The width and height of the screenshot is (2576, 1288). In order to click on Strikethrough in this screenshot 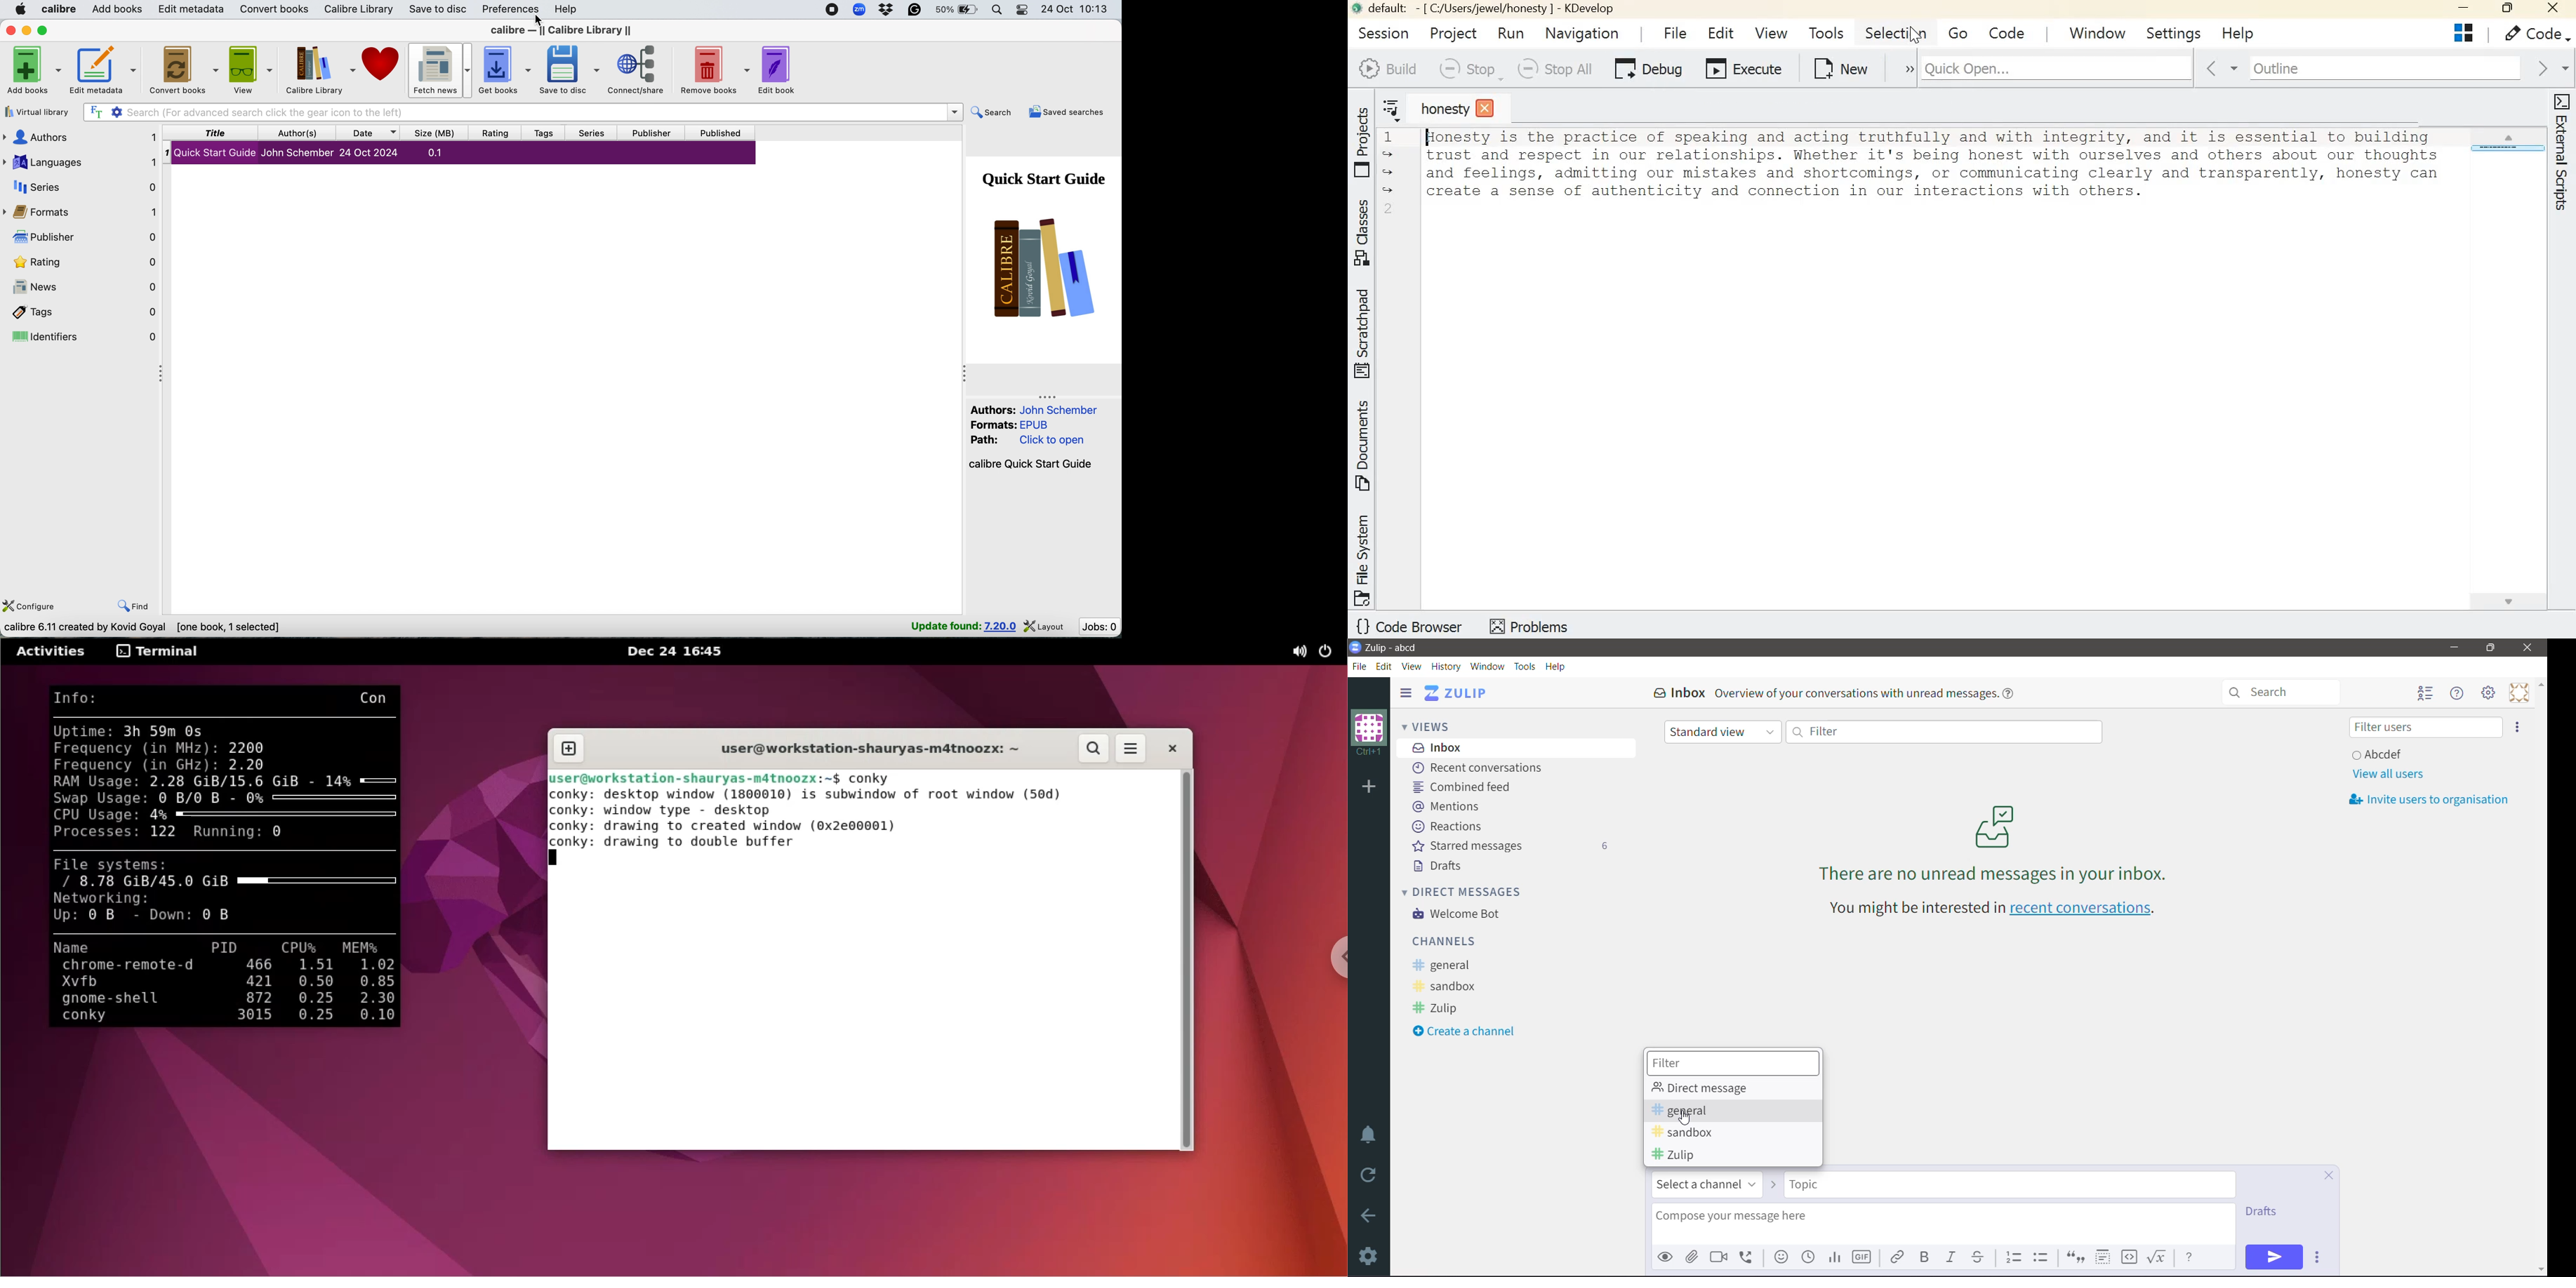, I will do `click(1979, 1257)`.